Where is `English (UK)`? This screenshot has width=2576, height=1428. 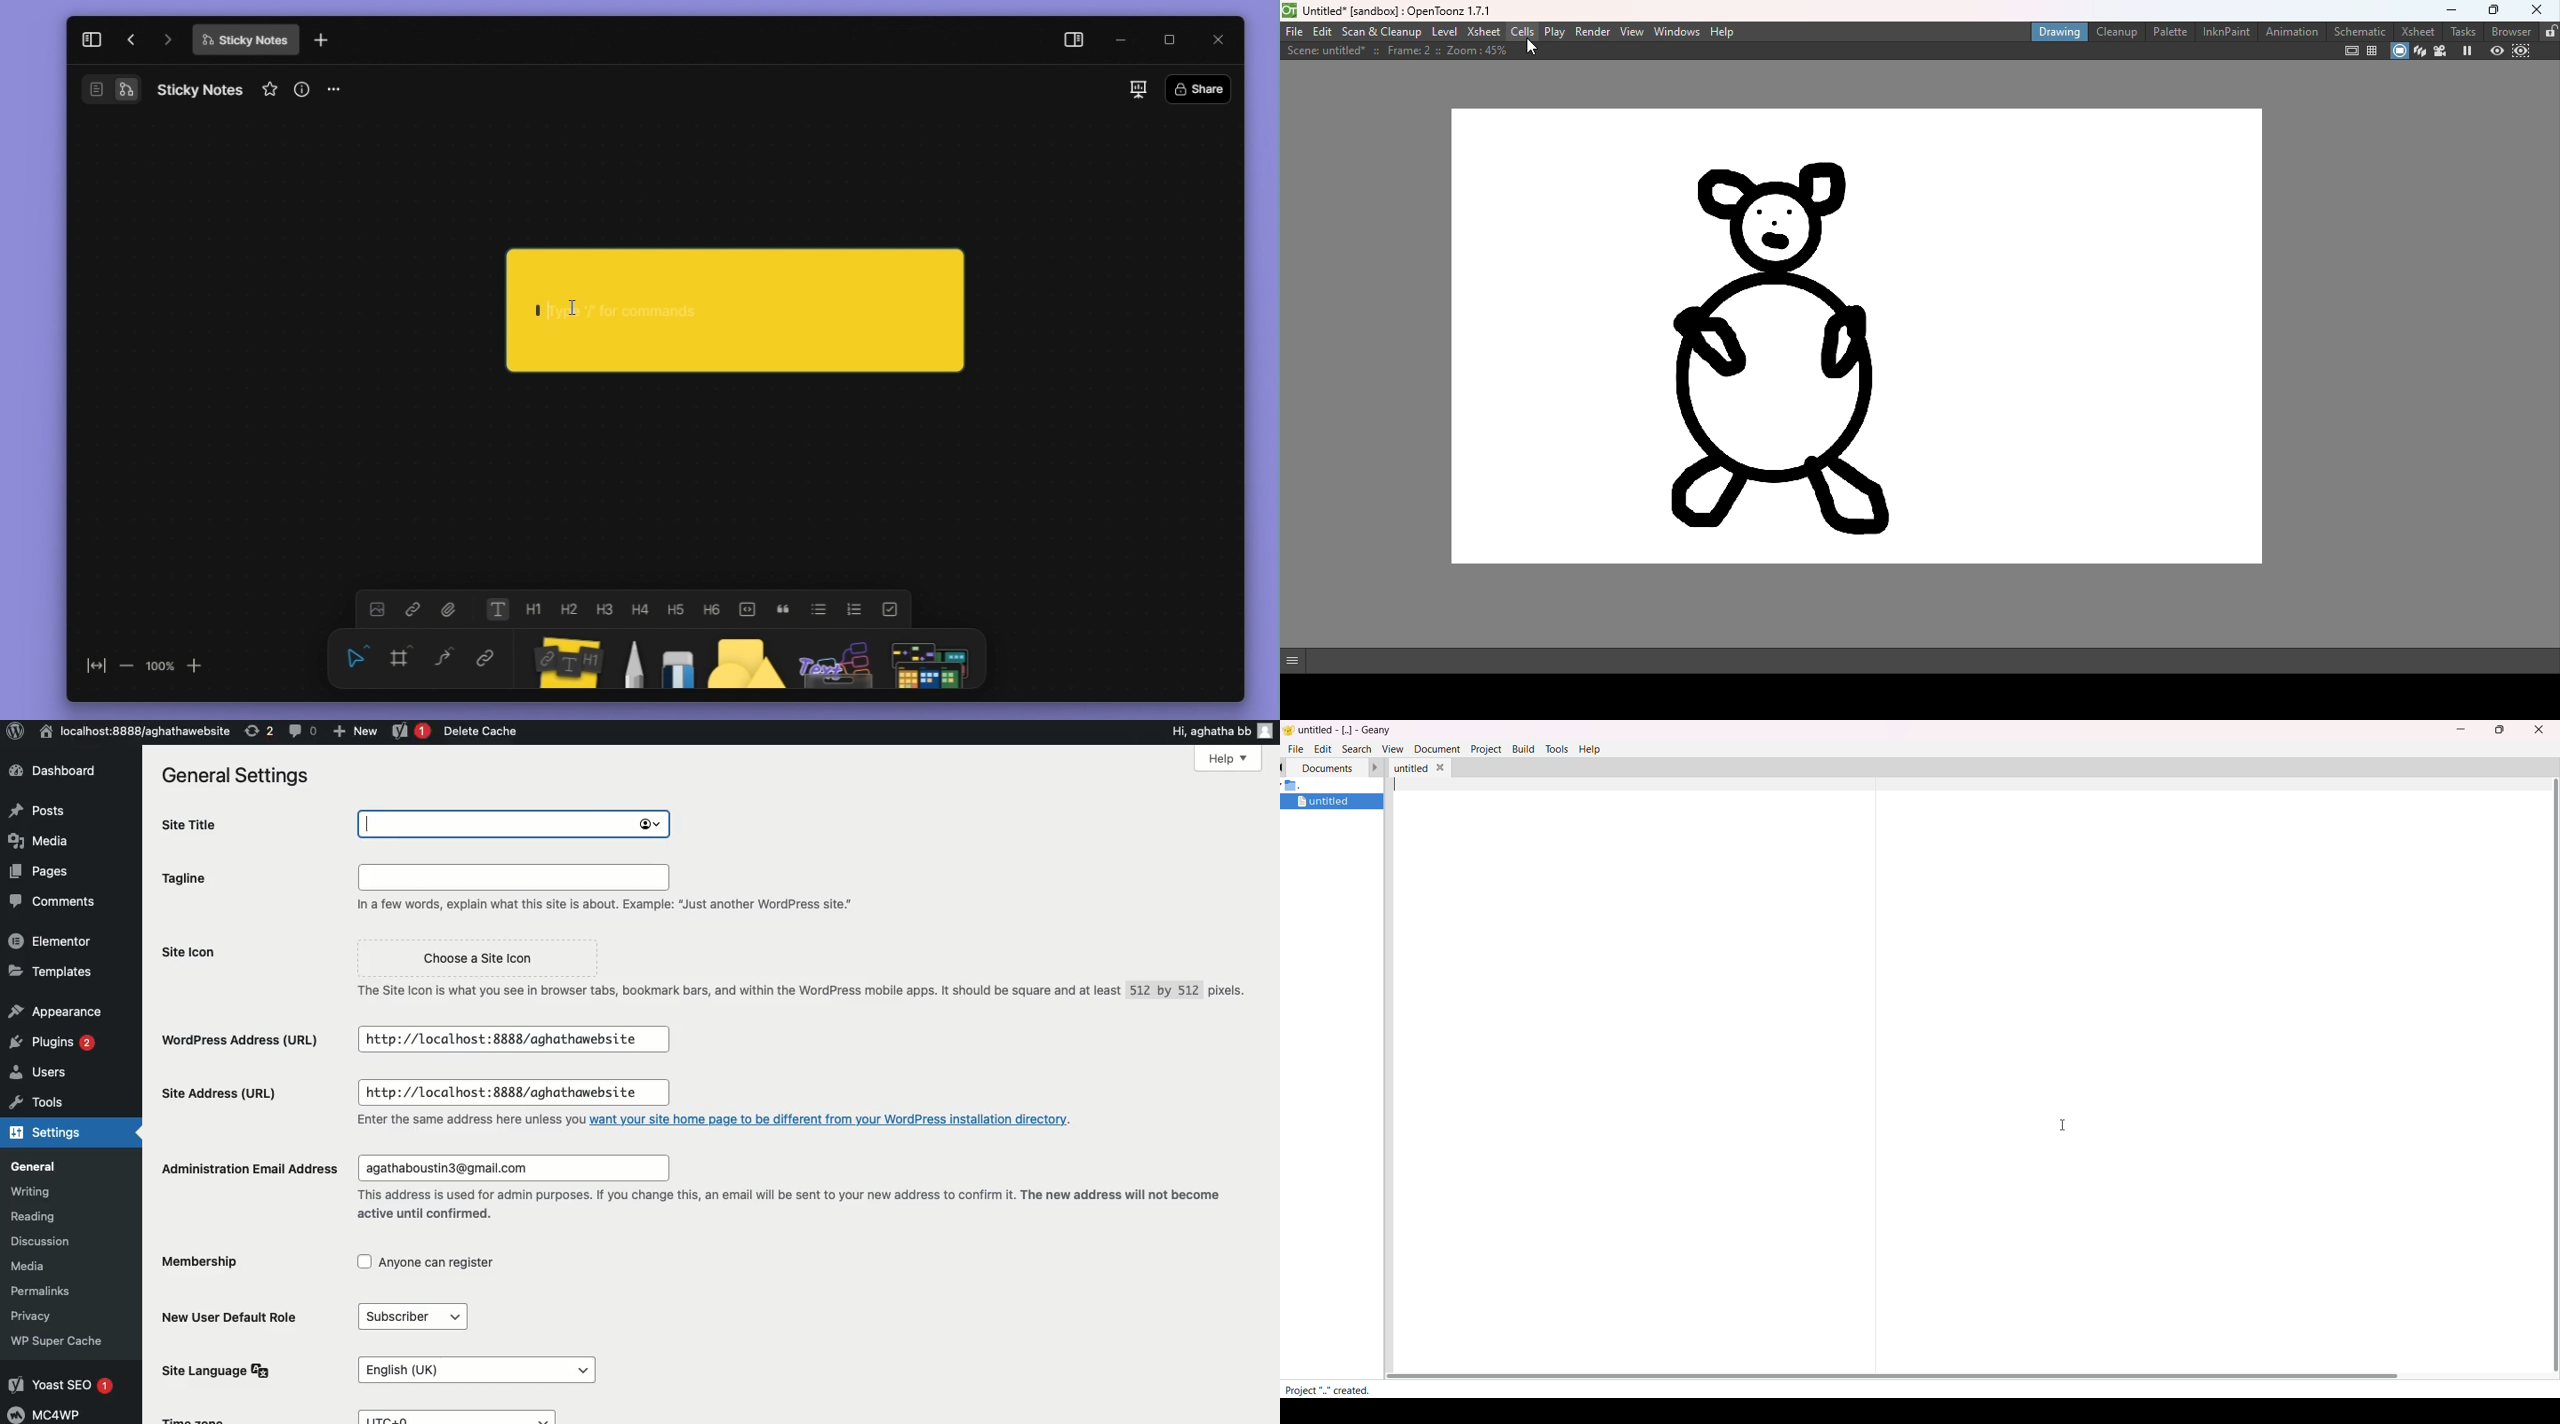 English (UK) is located at coordinates (475, 1368).